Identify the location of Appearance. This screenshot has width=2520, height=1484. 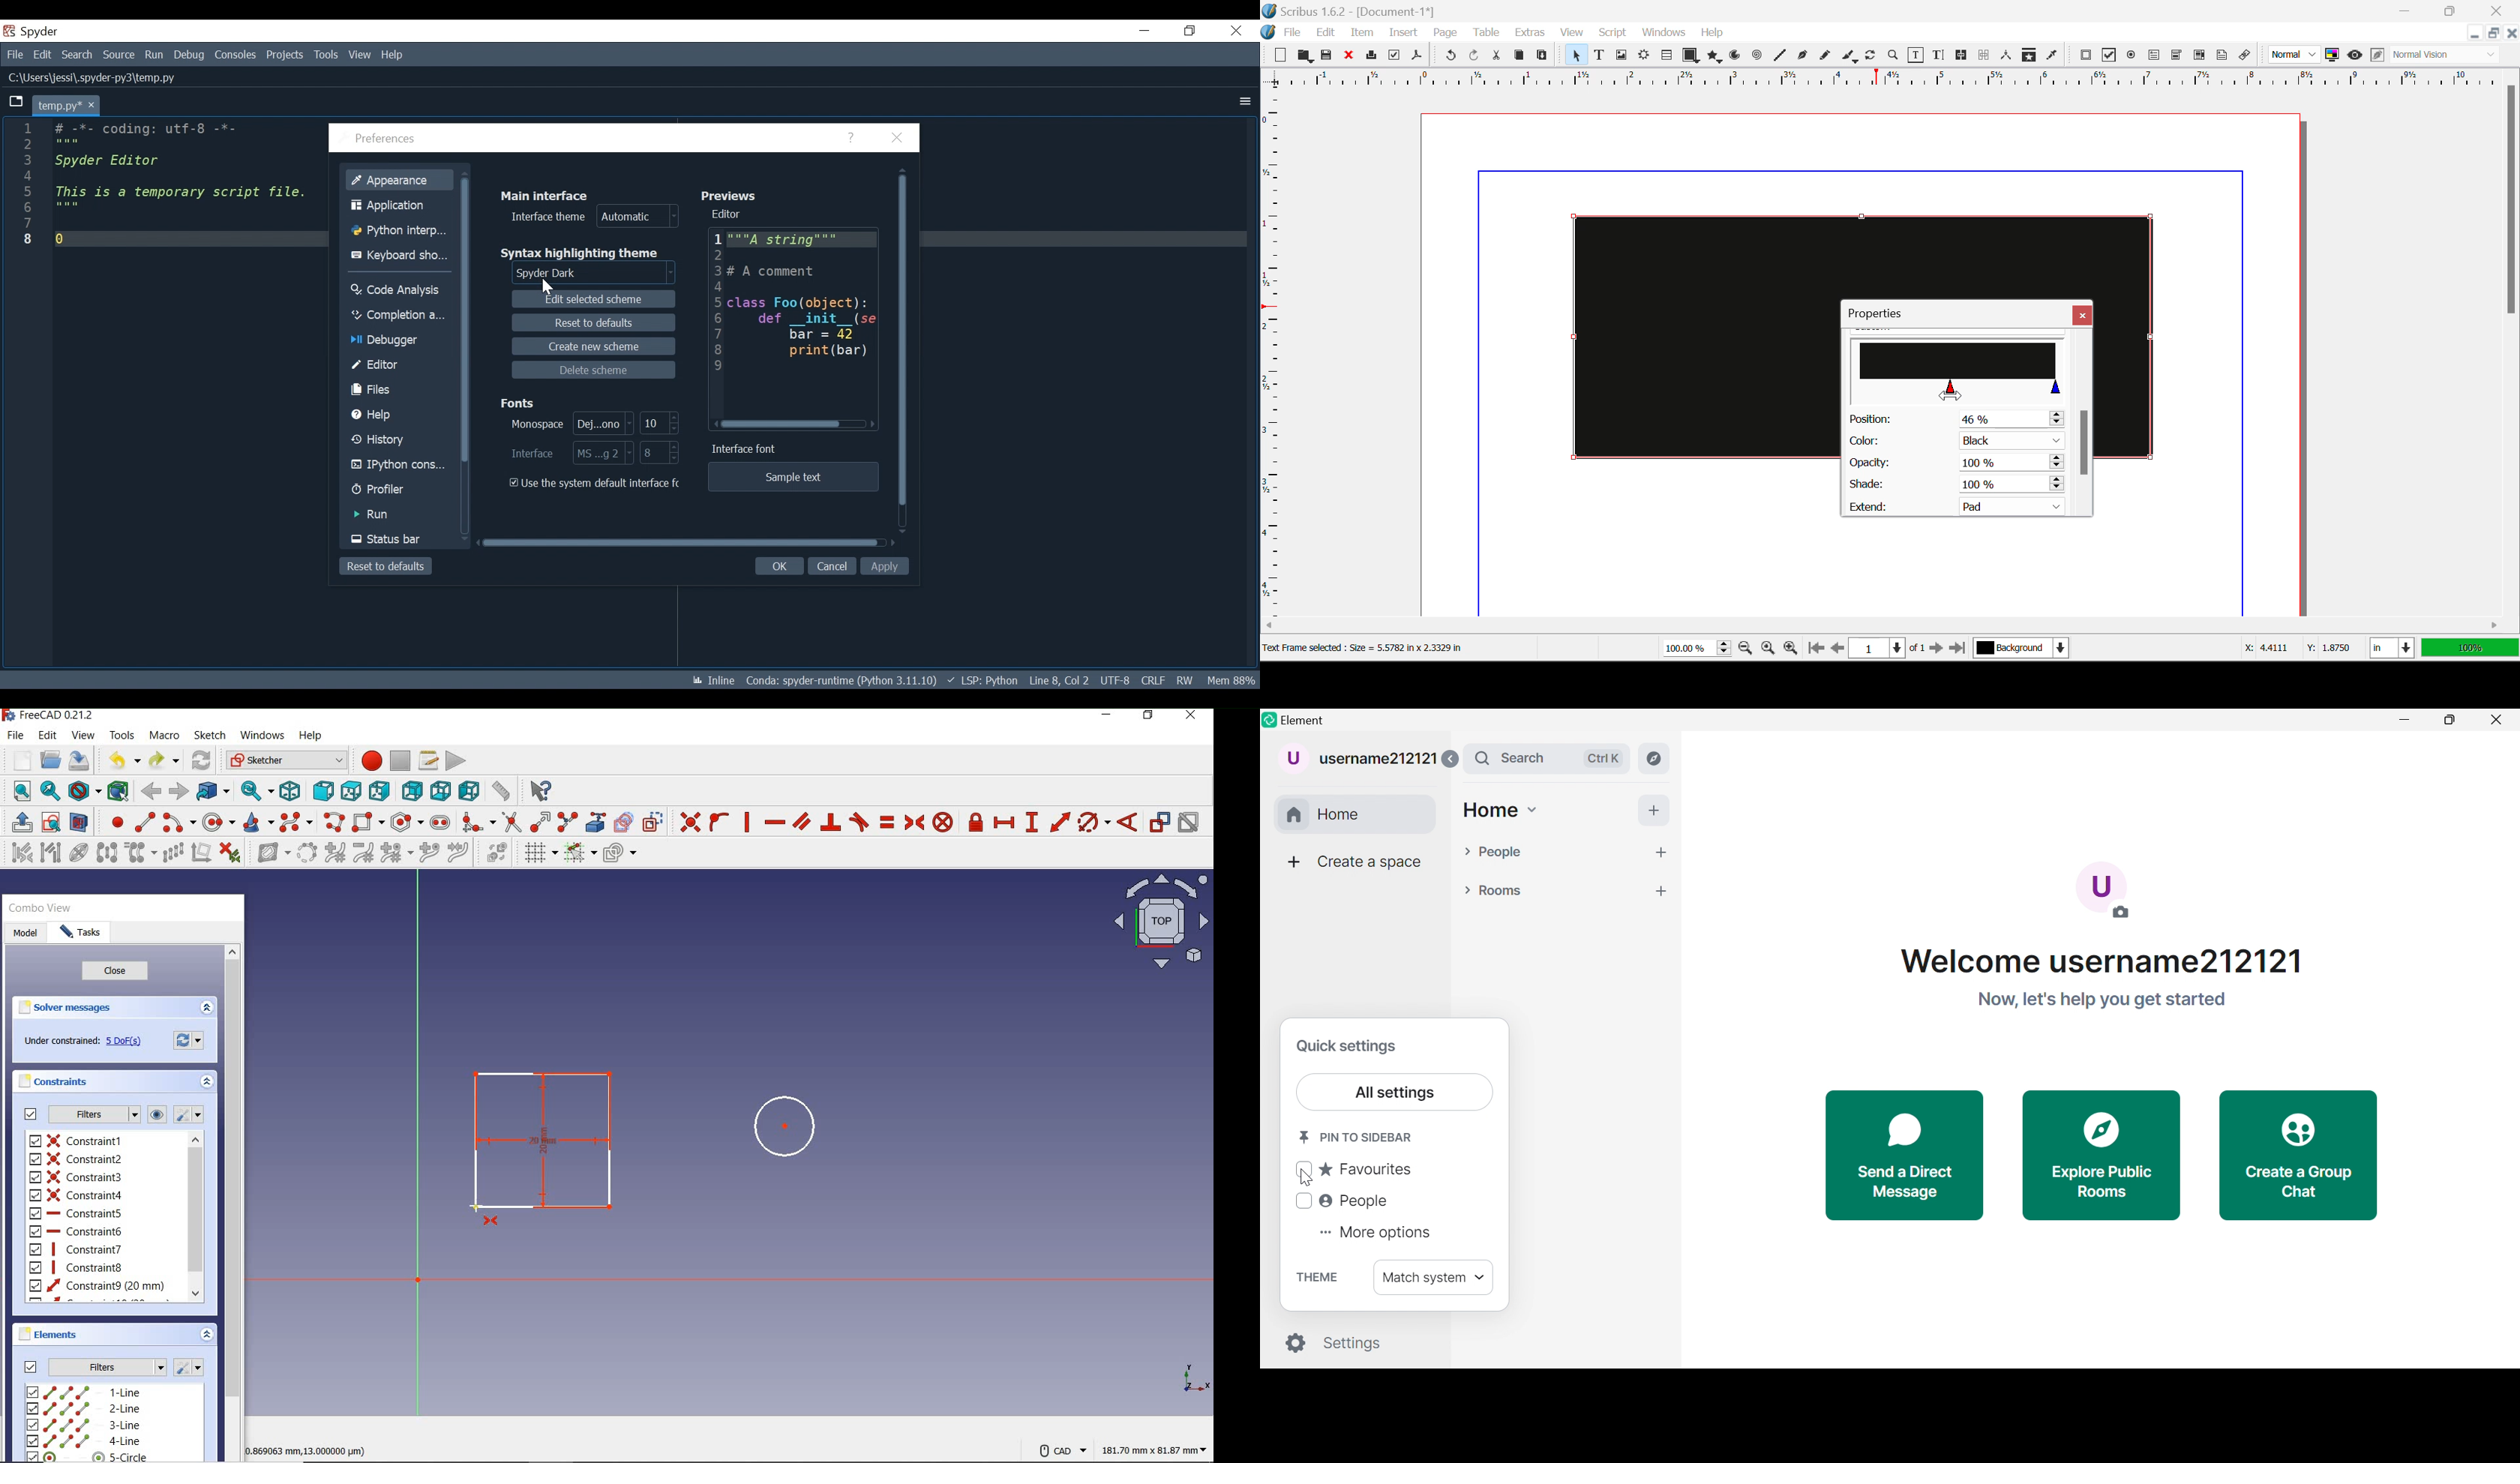
(401, 180).